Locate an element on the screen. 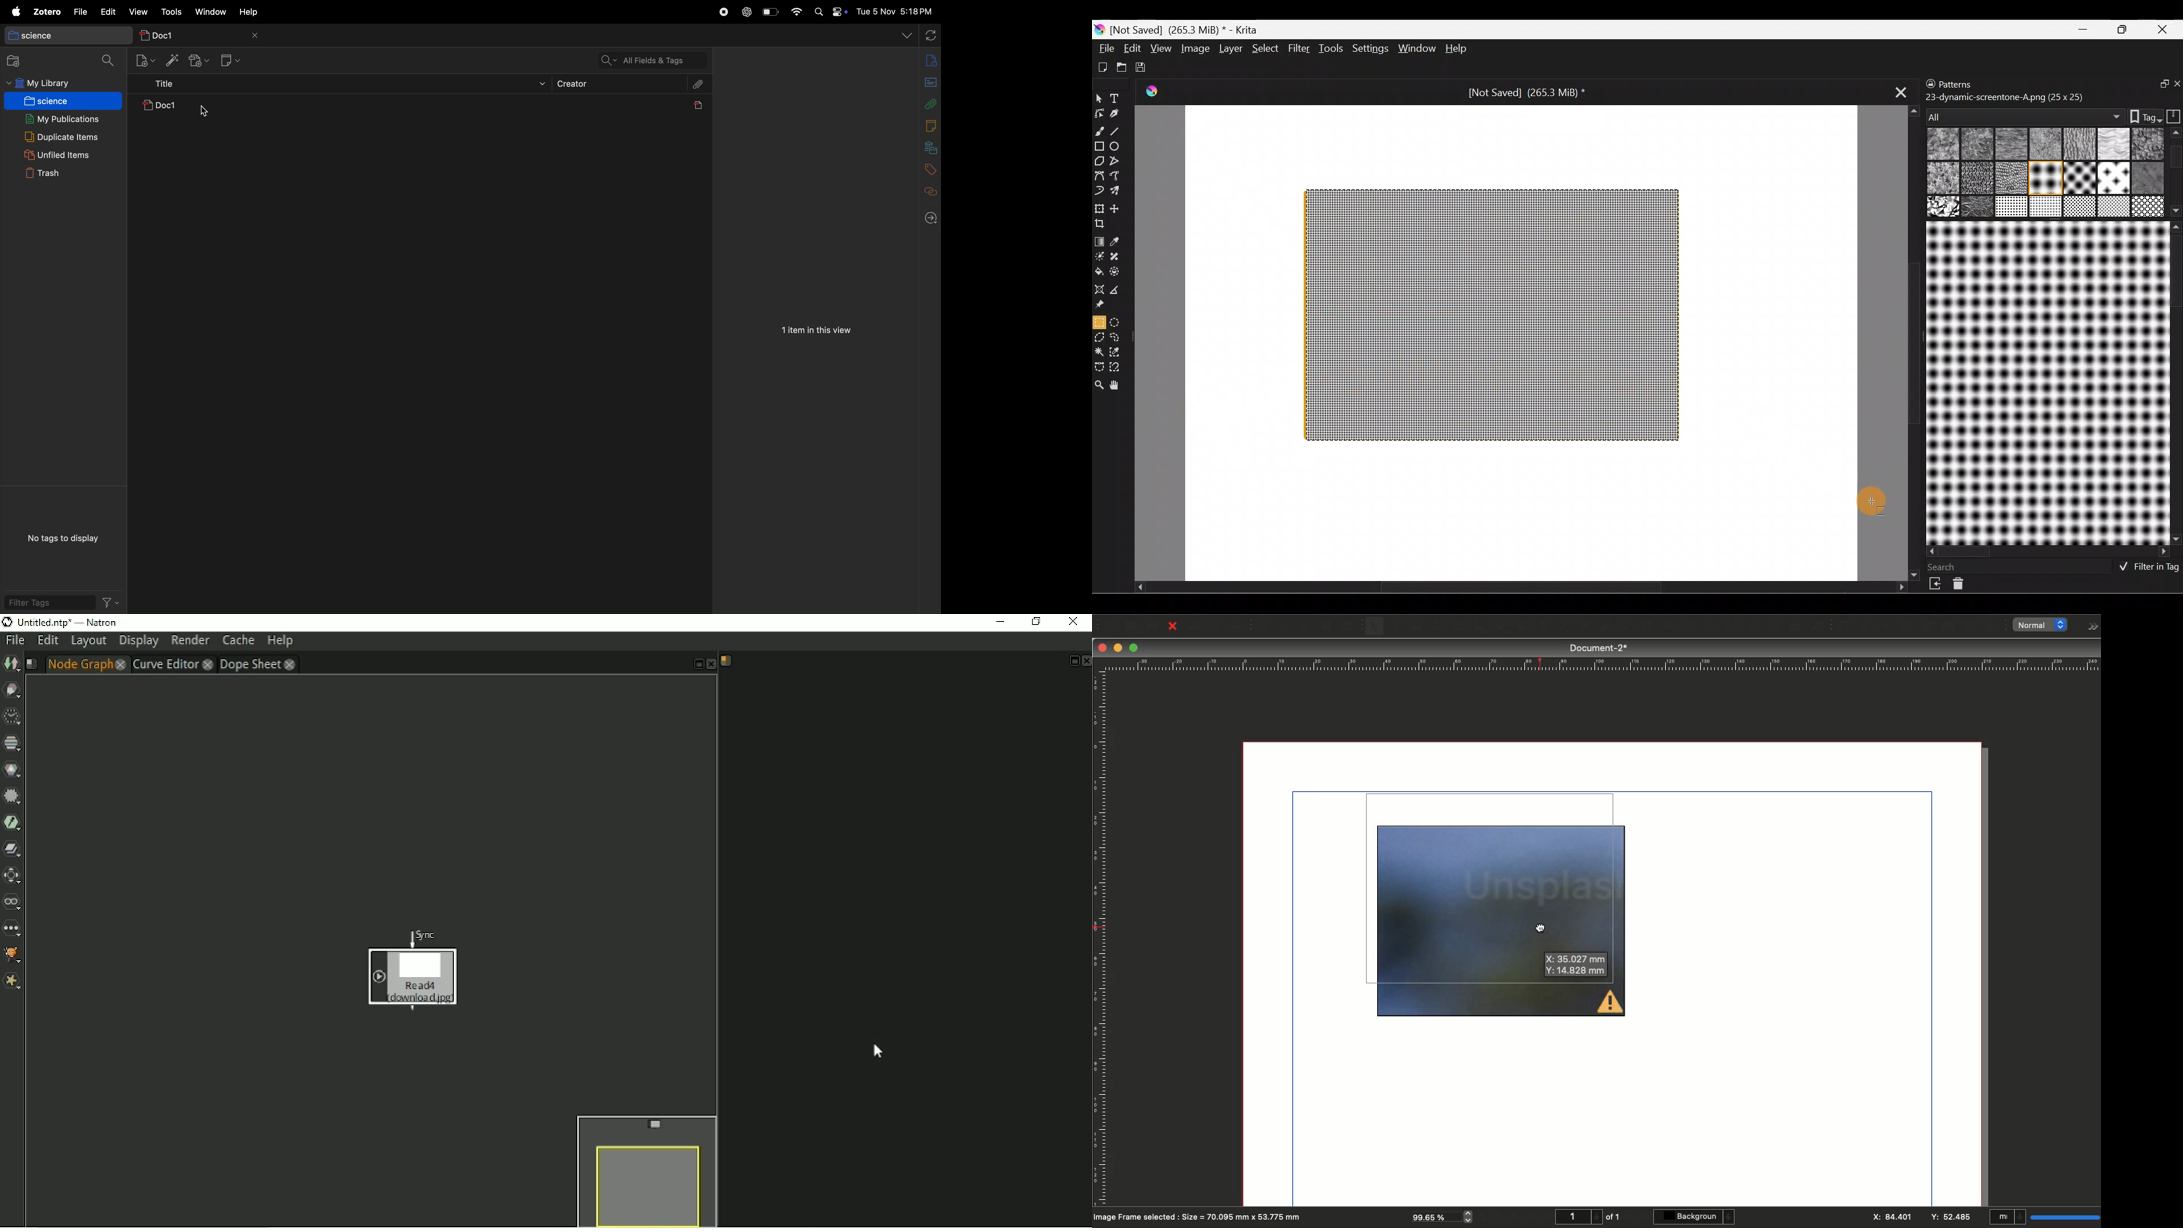  Y: 52.485 is located at coordinates (1953, 1217).